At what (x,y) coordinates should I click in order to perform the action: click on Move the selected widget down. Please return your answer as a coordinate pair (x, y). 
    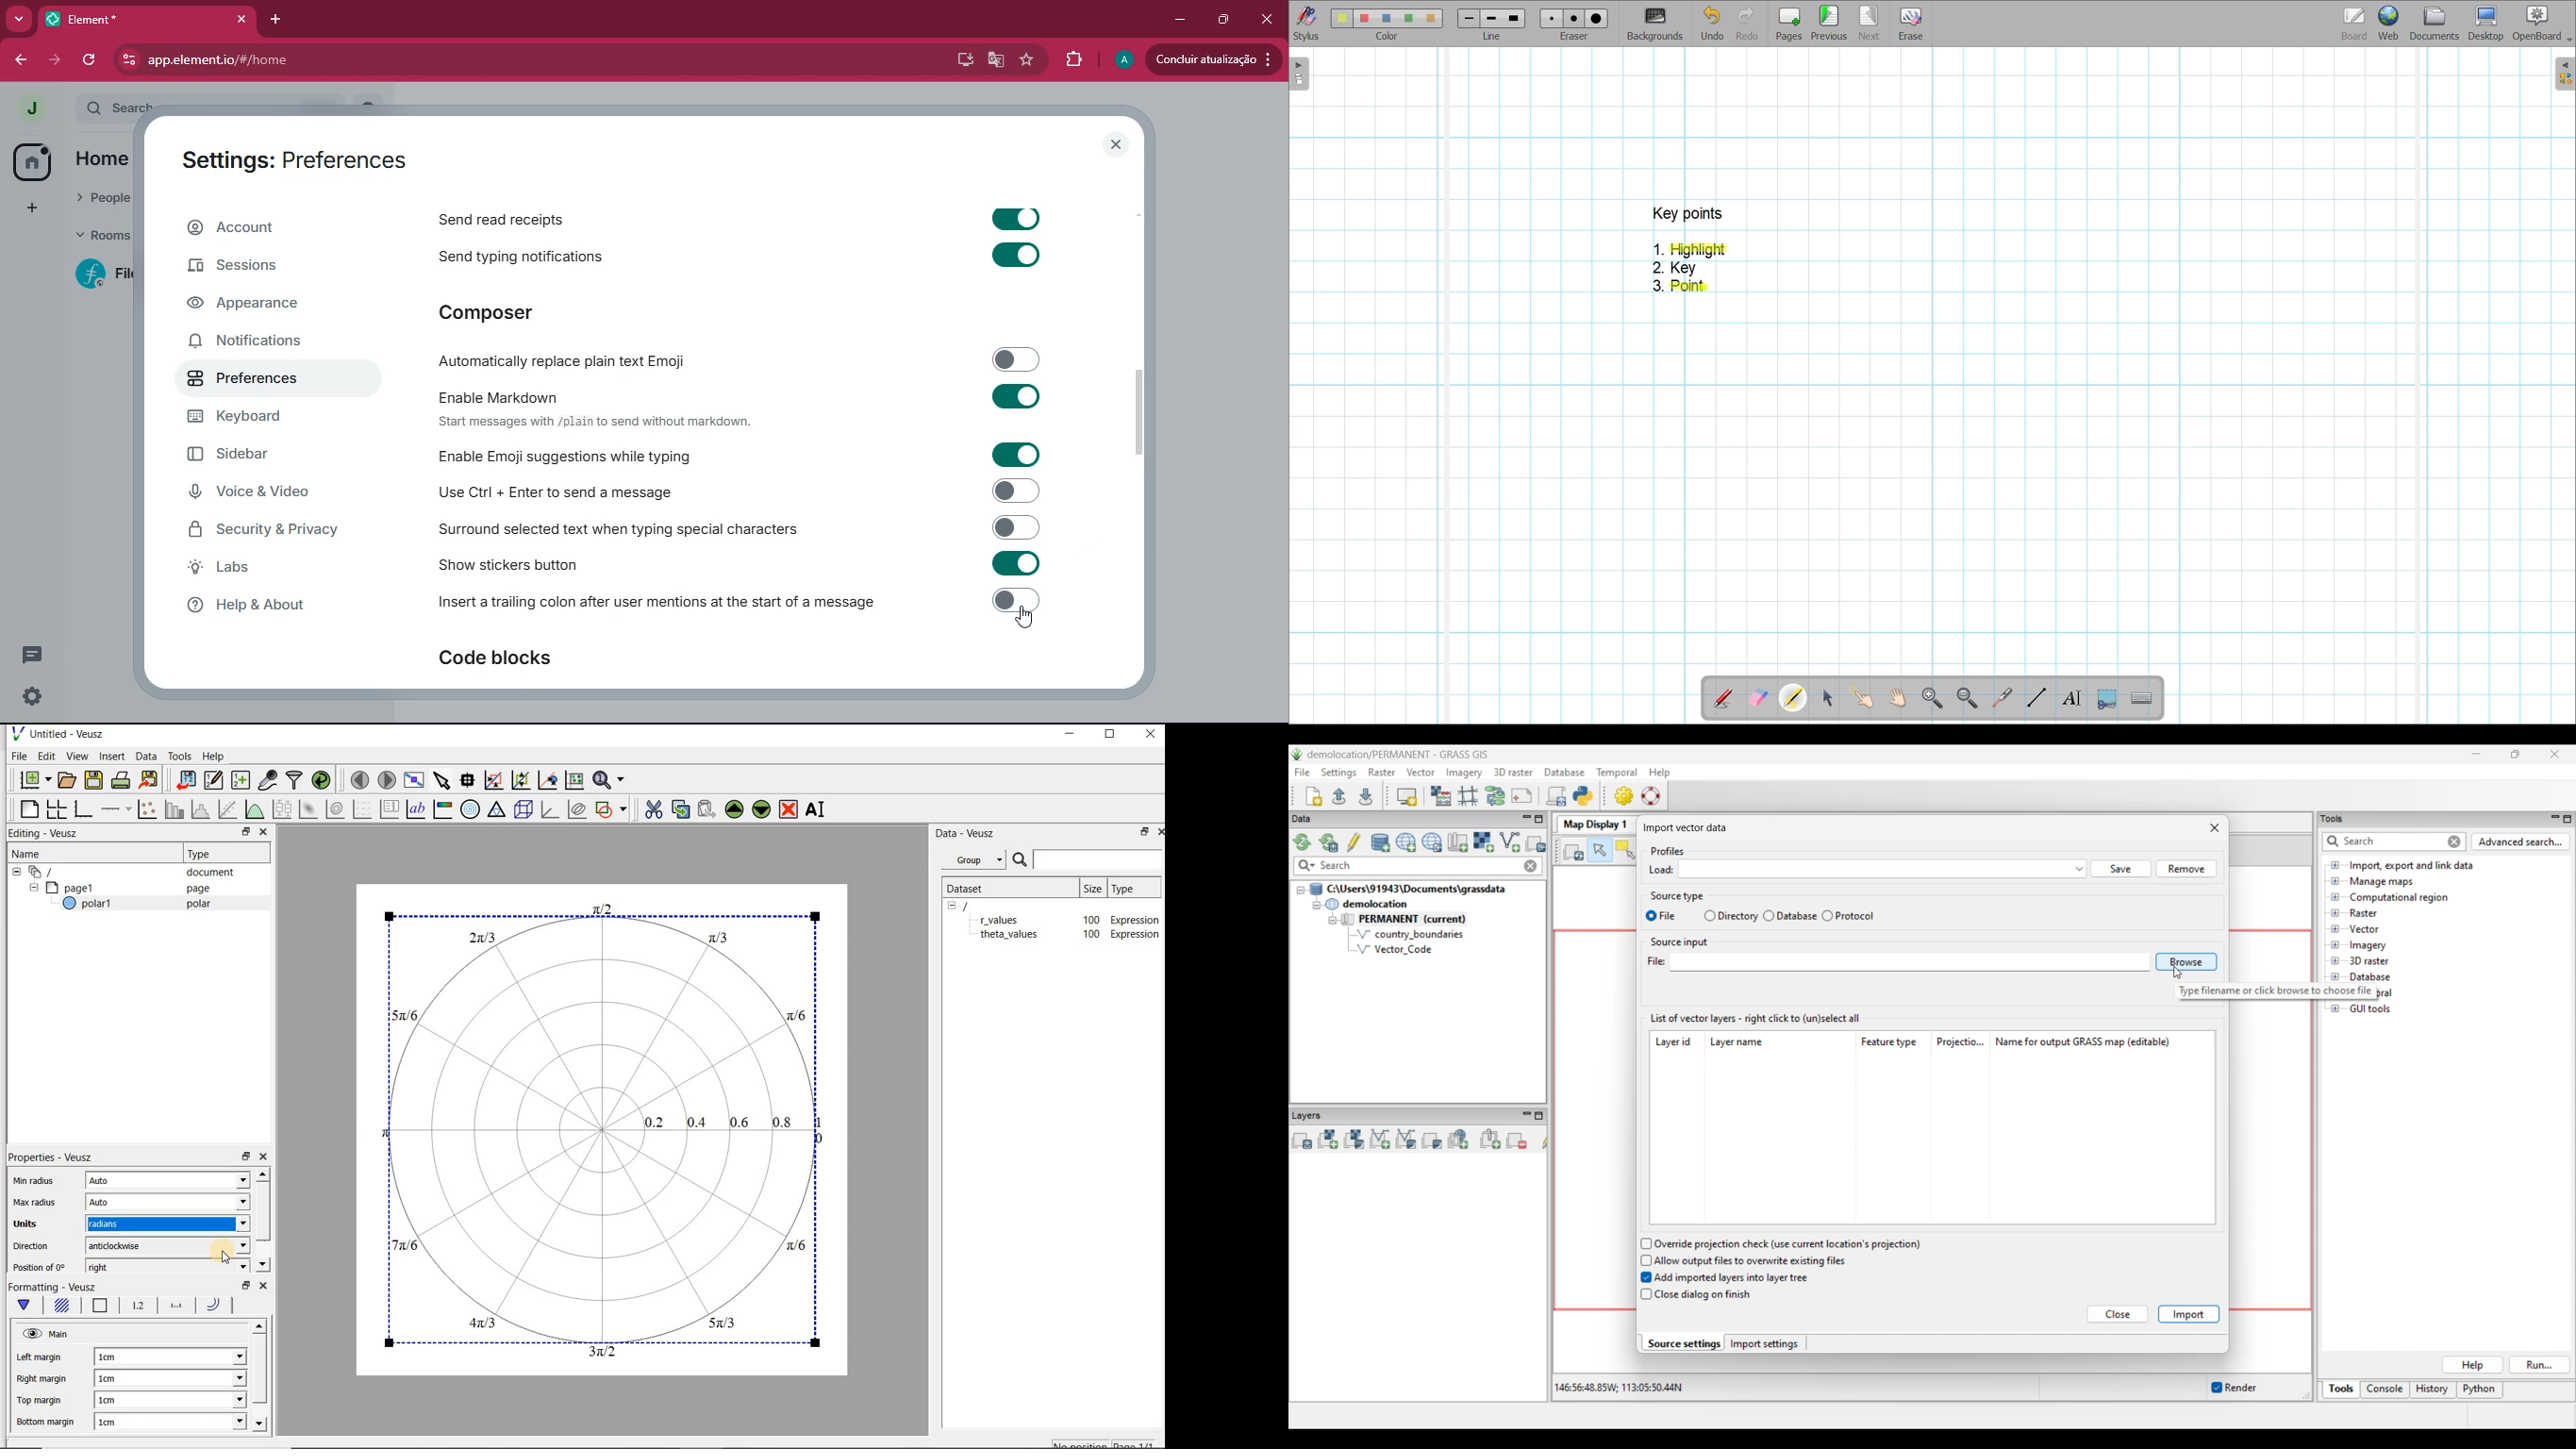
    Looking at the image, I should click on (763, 808).